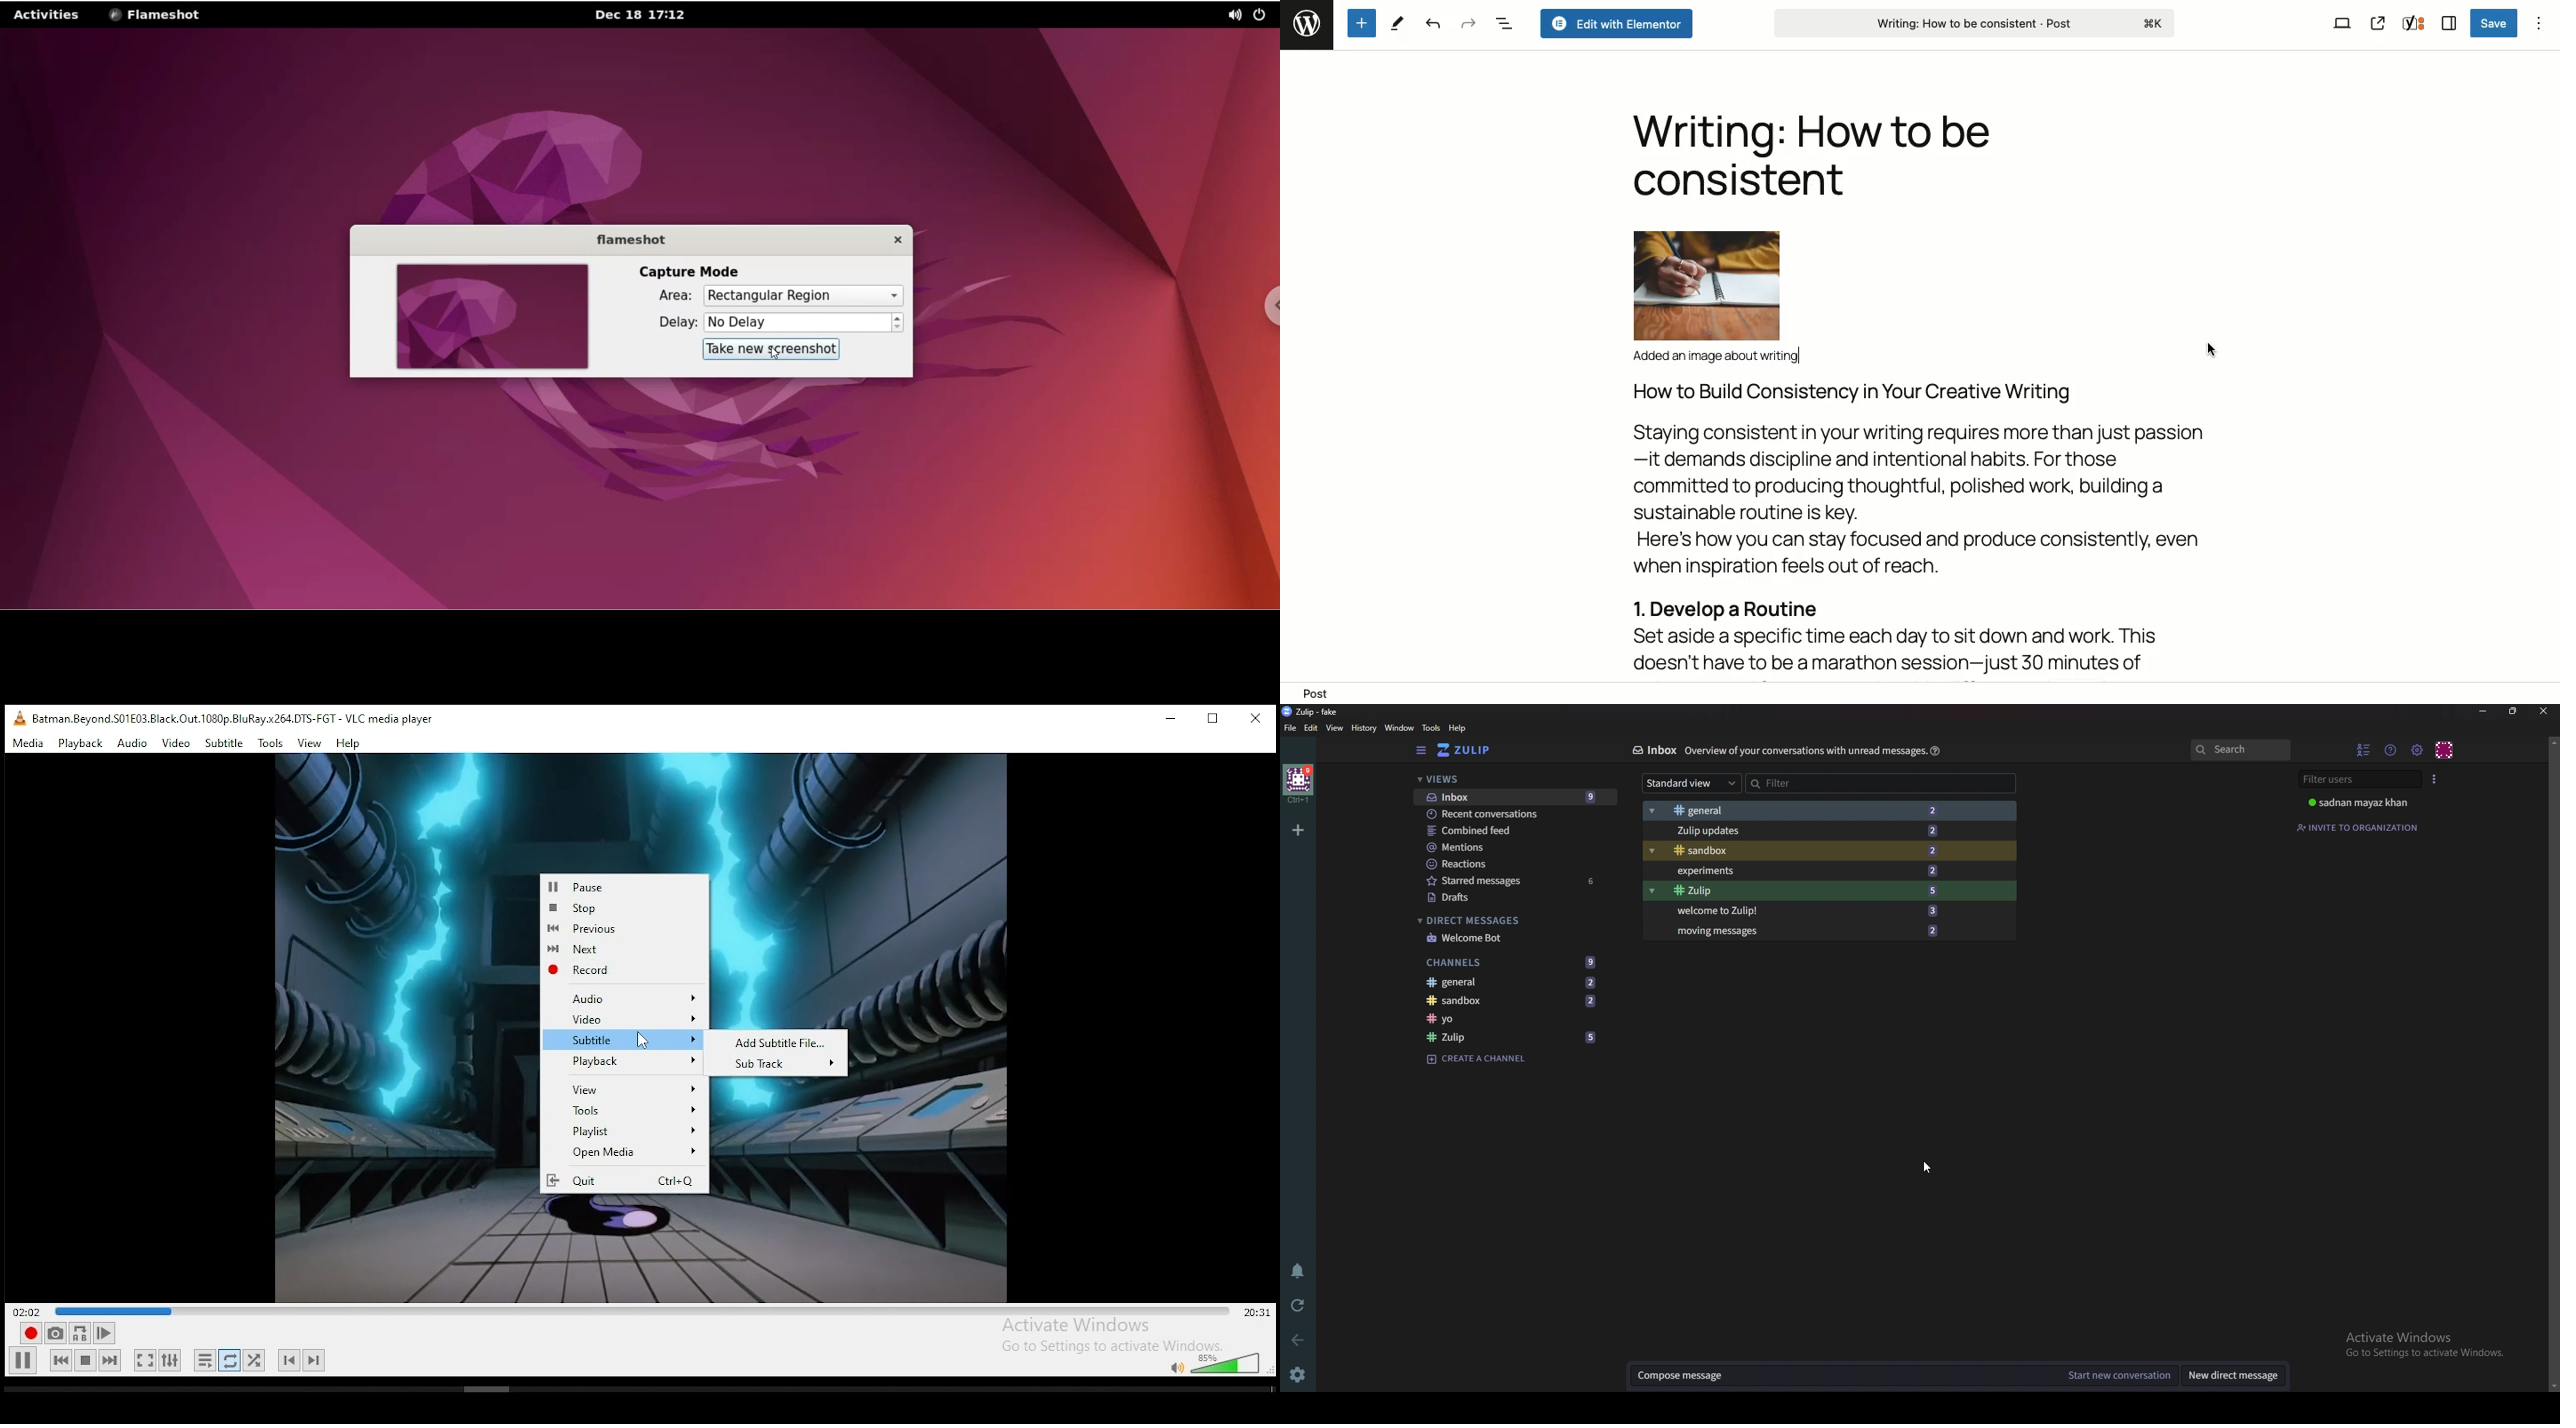 This screenshot has height=1428, width=2576. Describe the element at coordinates (618, 929) in the screenshot. I see `Previous` at that location.